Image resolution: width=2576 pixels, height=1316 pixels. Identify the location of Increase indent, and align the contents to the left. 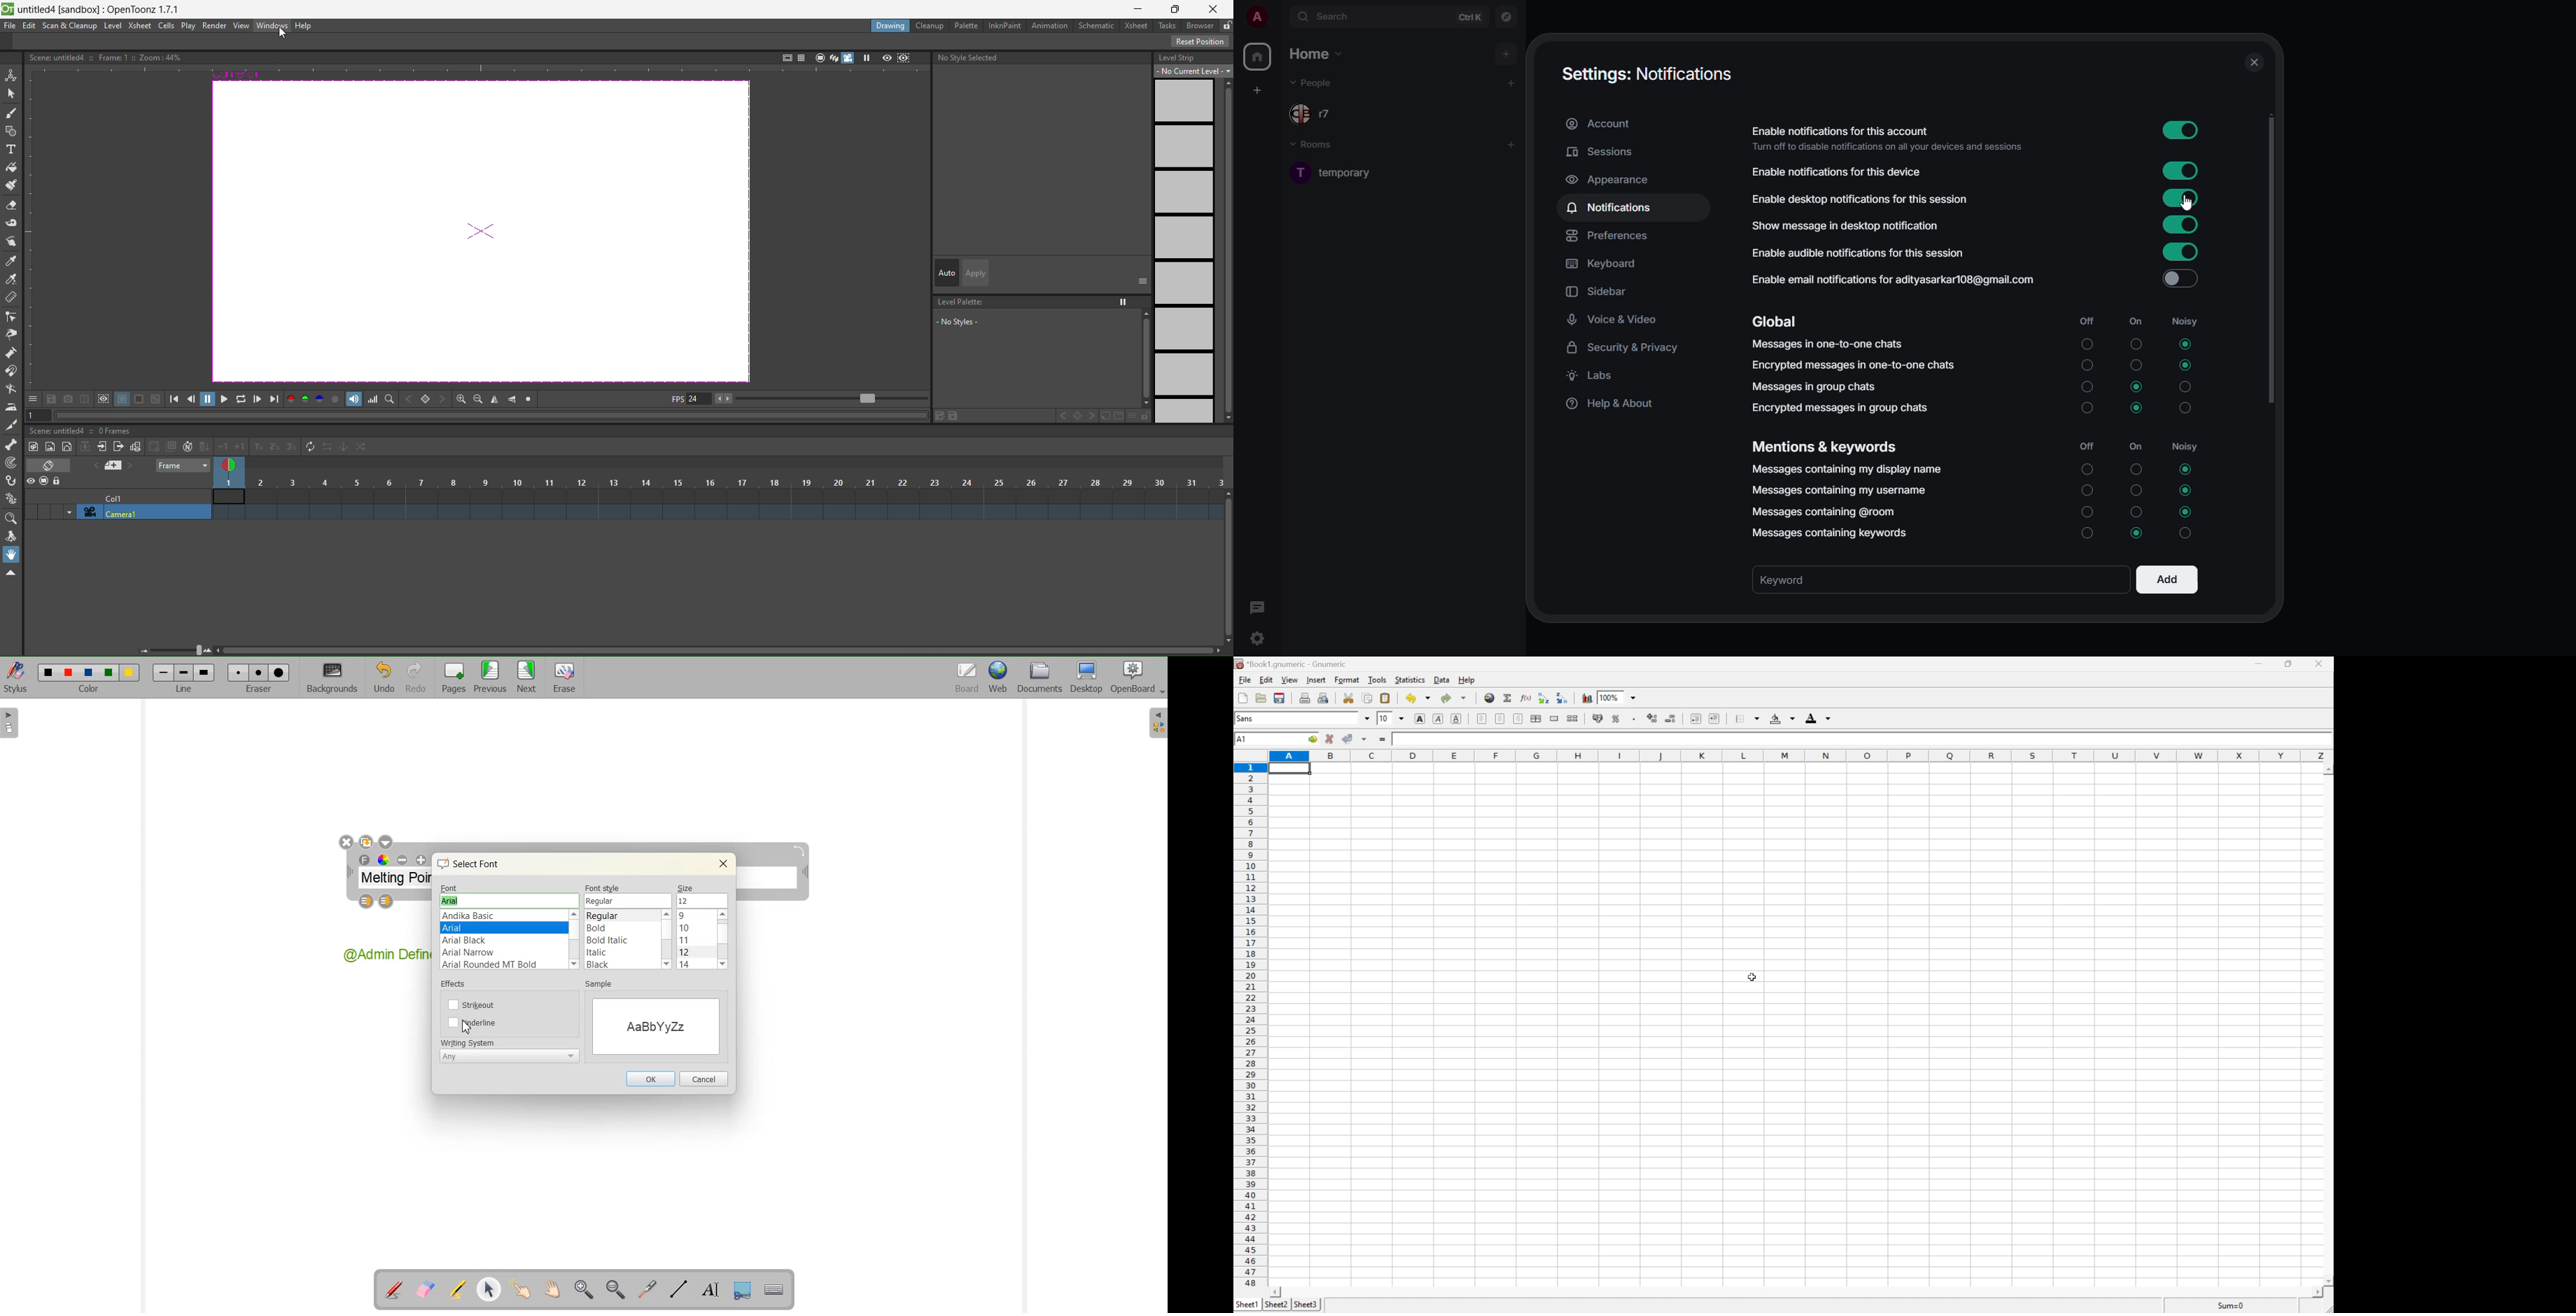
(1714, 718).